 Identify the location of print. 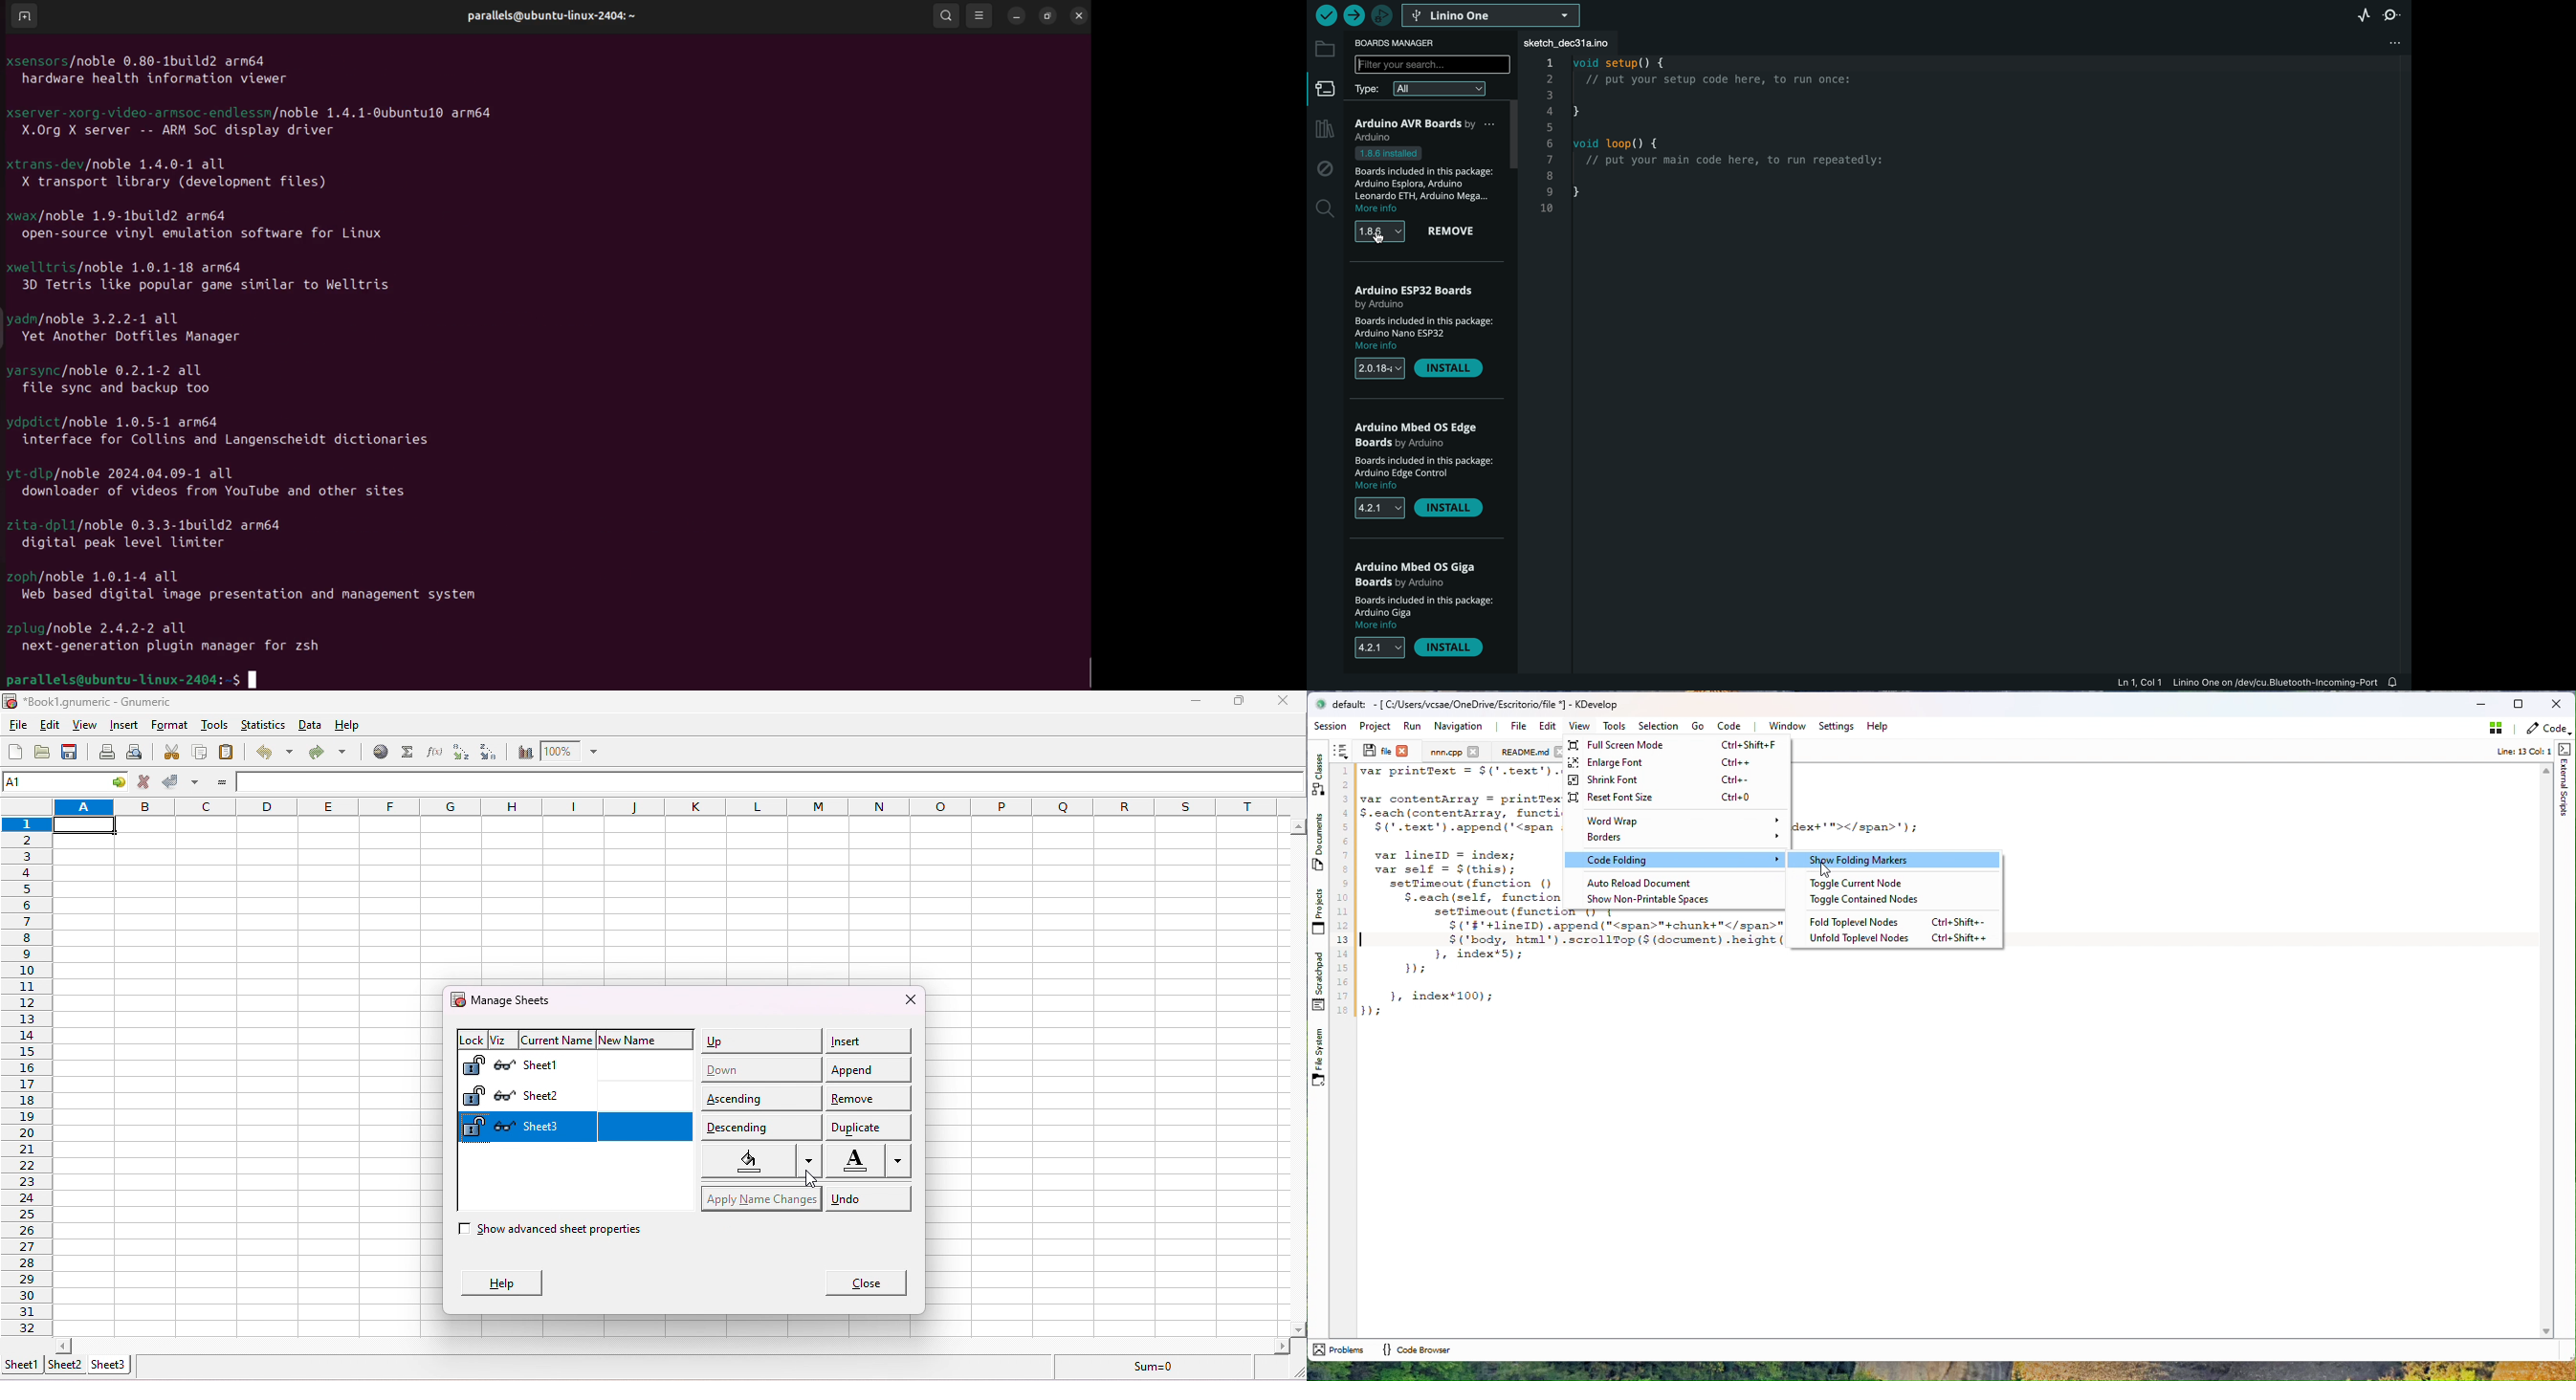
(107, 754).